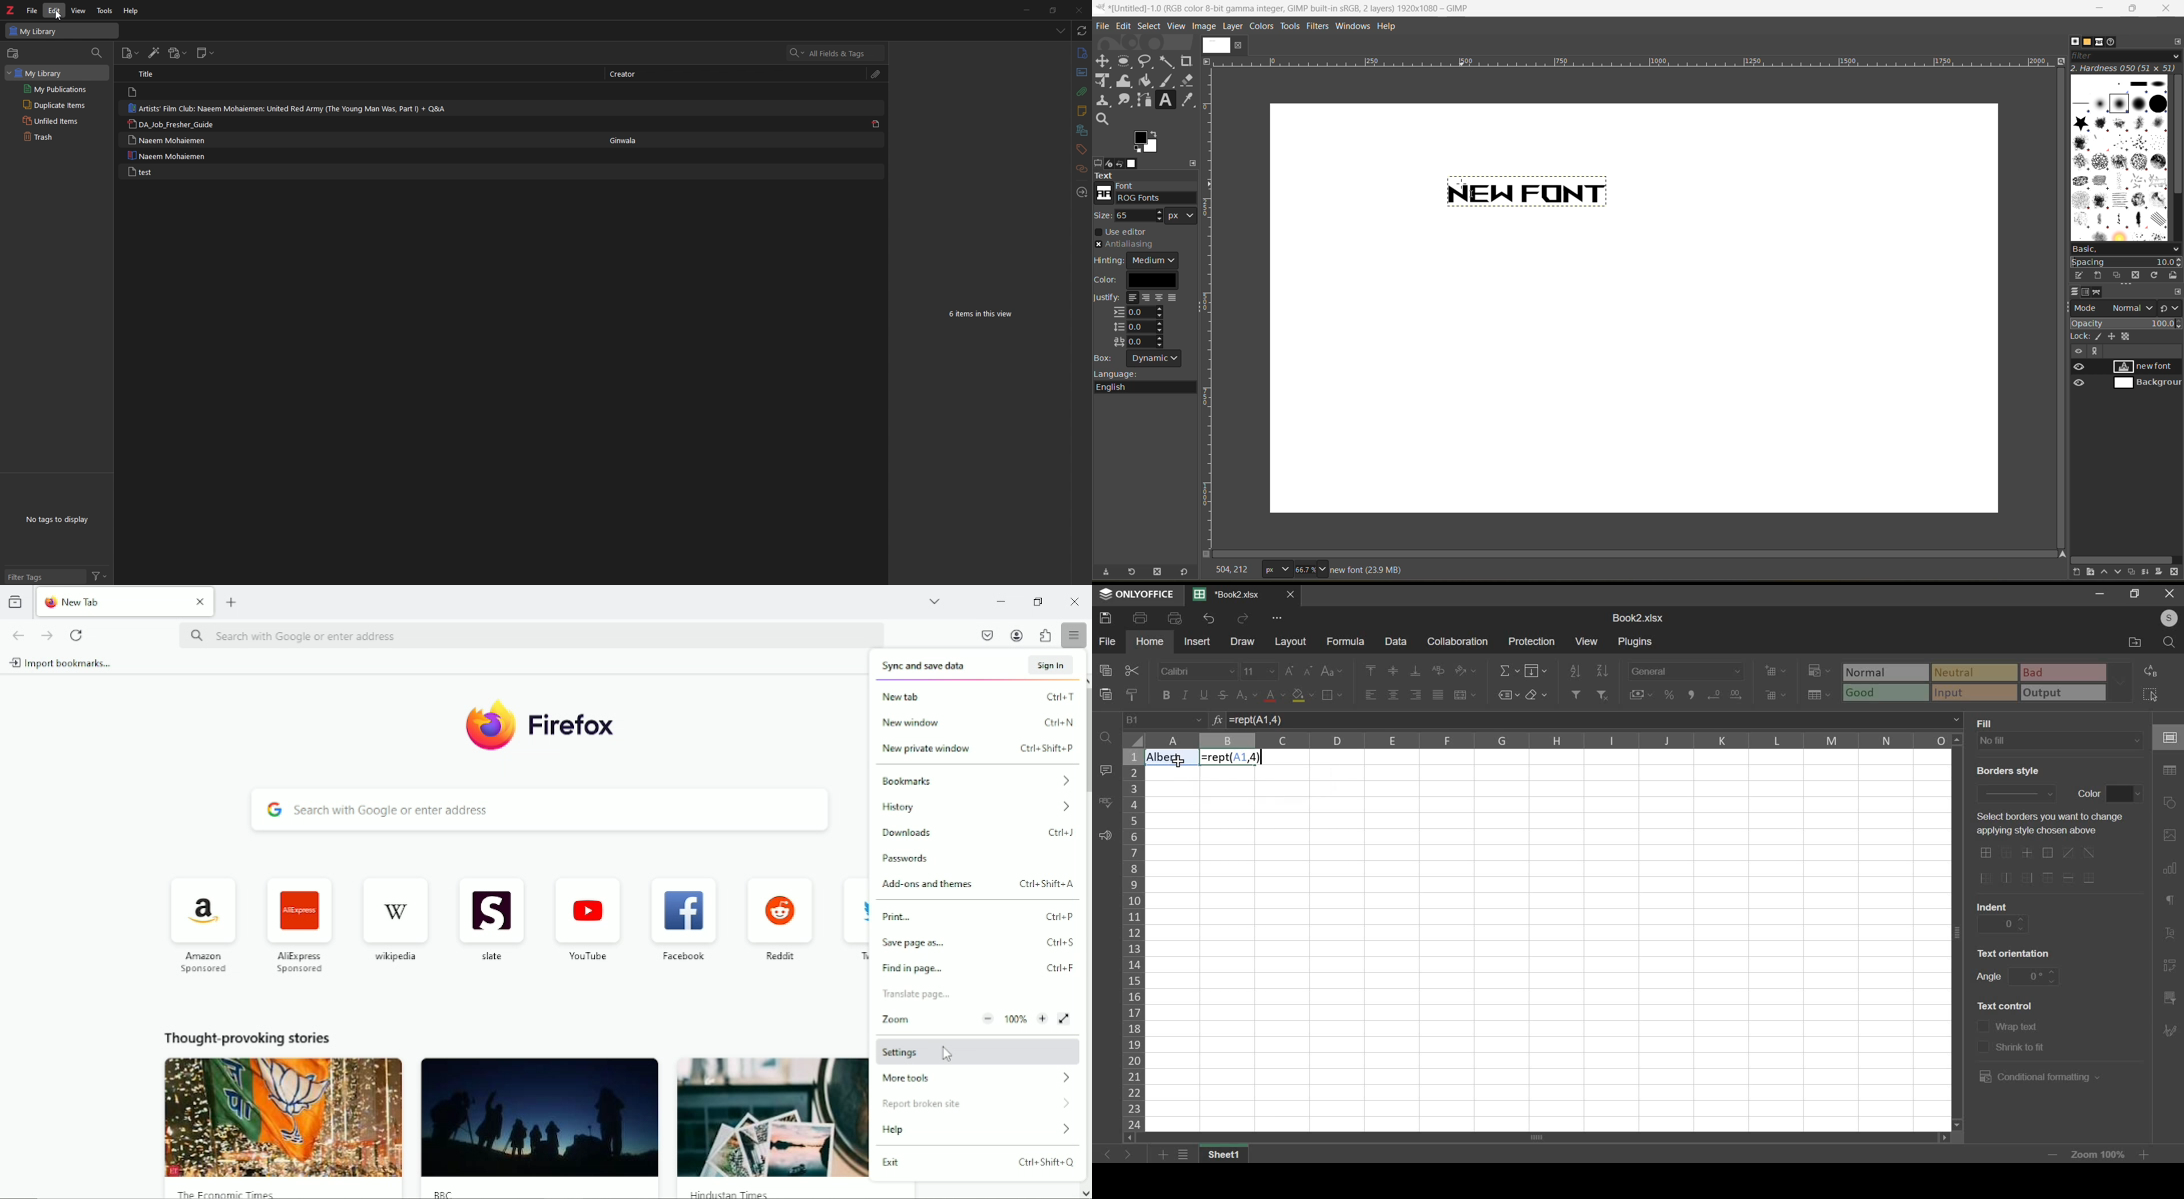 The width and height of the screenshot is (2184, 1204). I want to click on libraries and collection, so click(1081, 131).